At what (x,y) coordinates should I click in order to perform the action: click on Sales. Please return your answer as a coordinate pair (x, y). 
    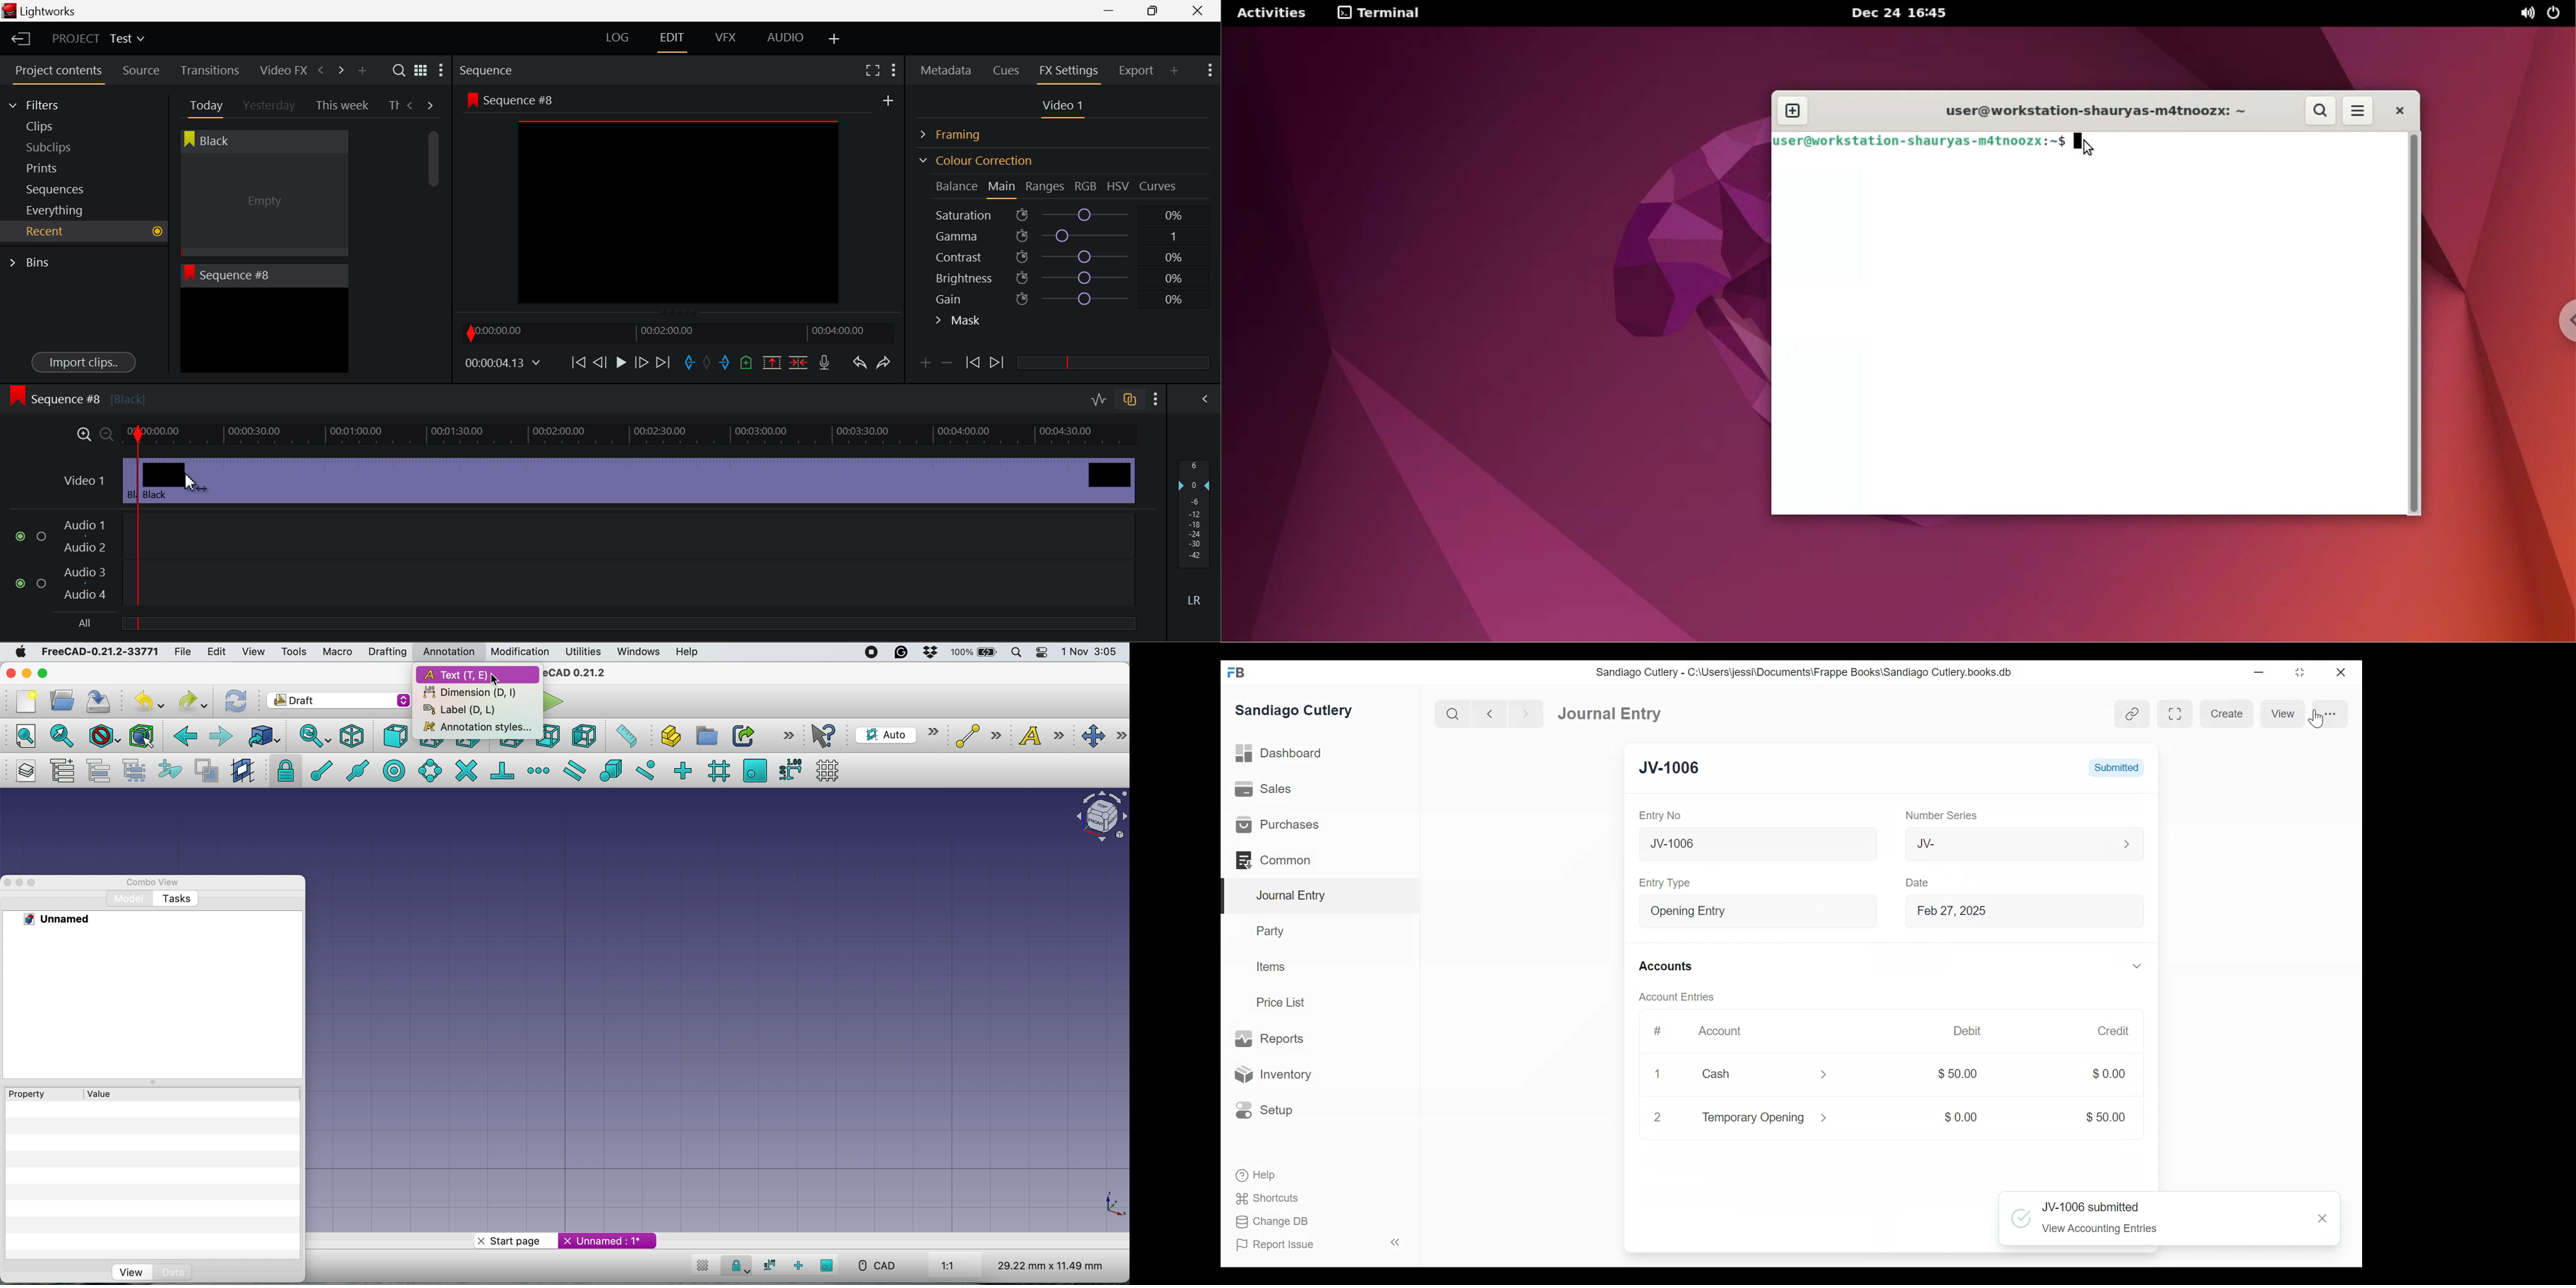
    Looking at the image, I should click on (1263, 788).